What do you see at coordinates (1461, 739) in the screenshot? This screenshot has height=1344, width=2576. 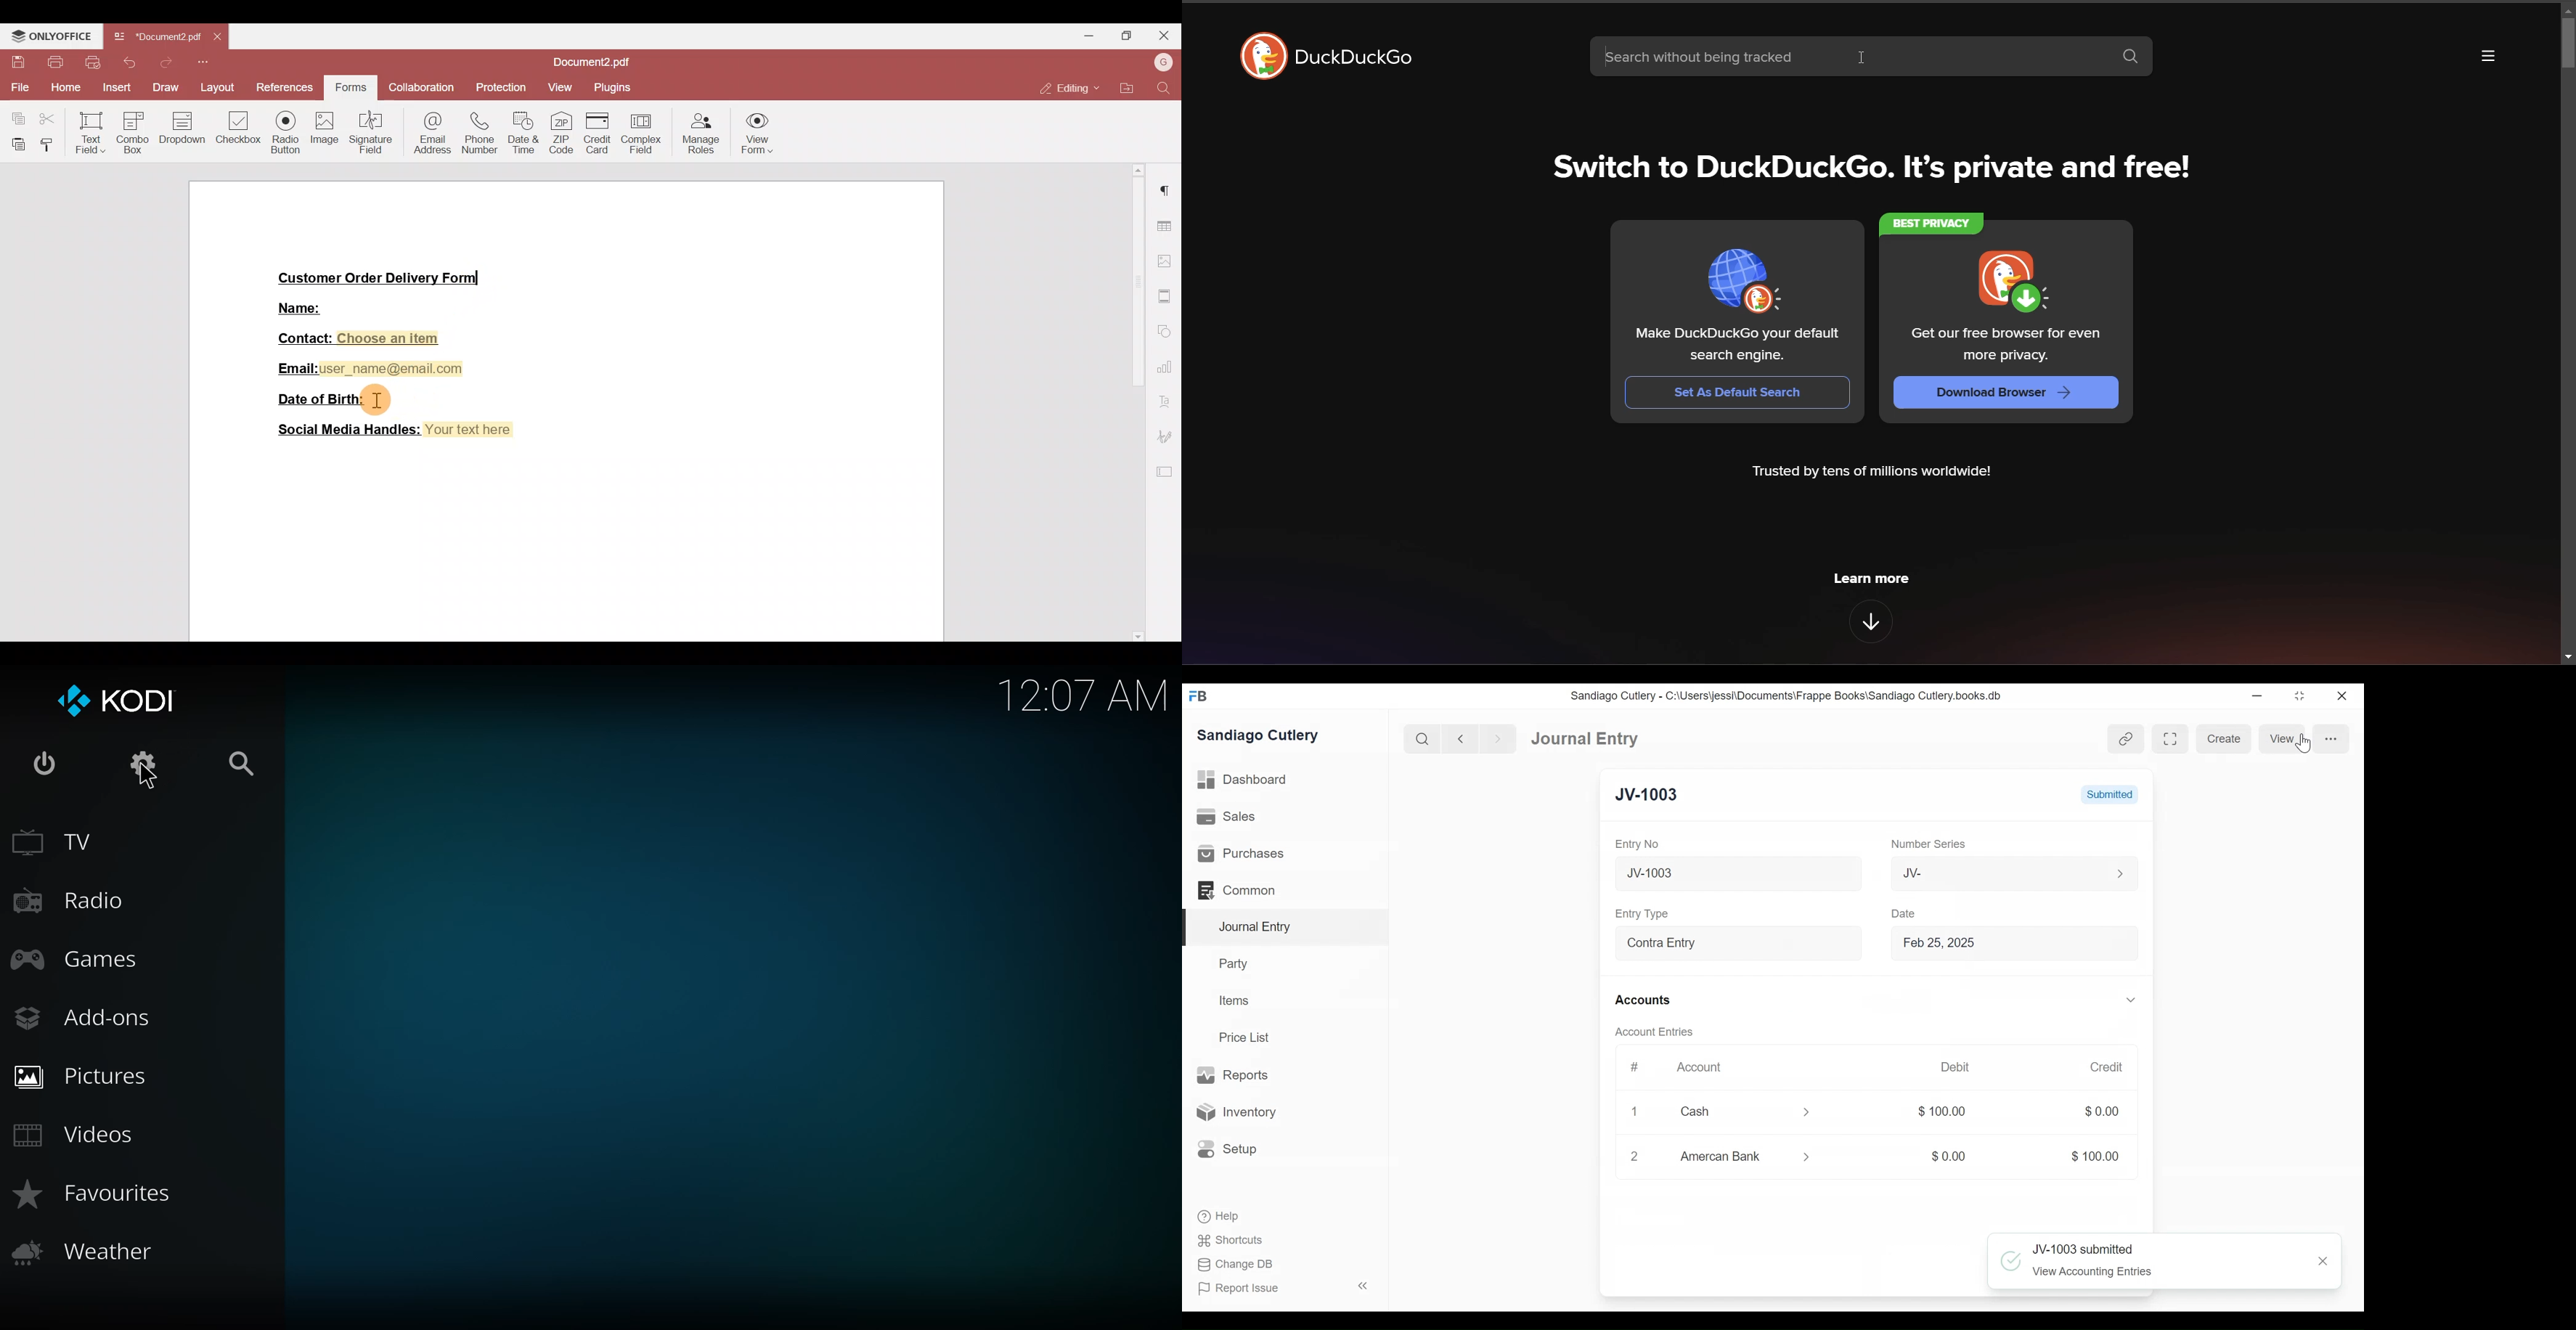 I see `Navigate Back` at bounding box center [1461, 739].